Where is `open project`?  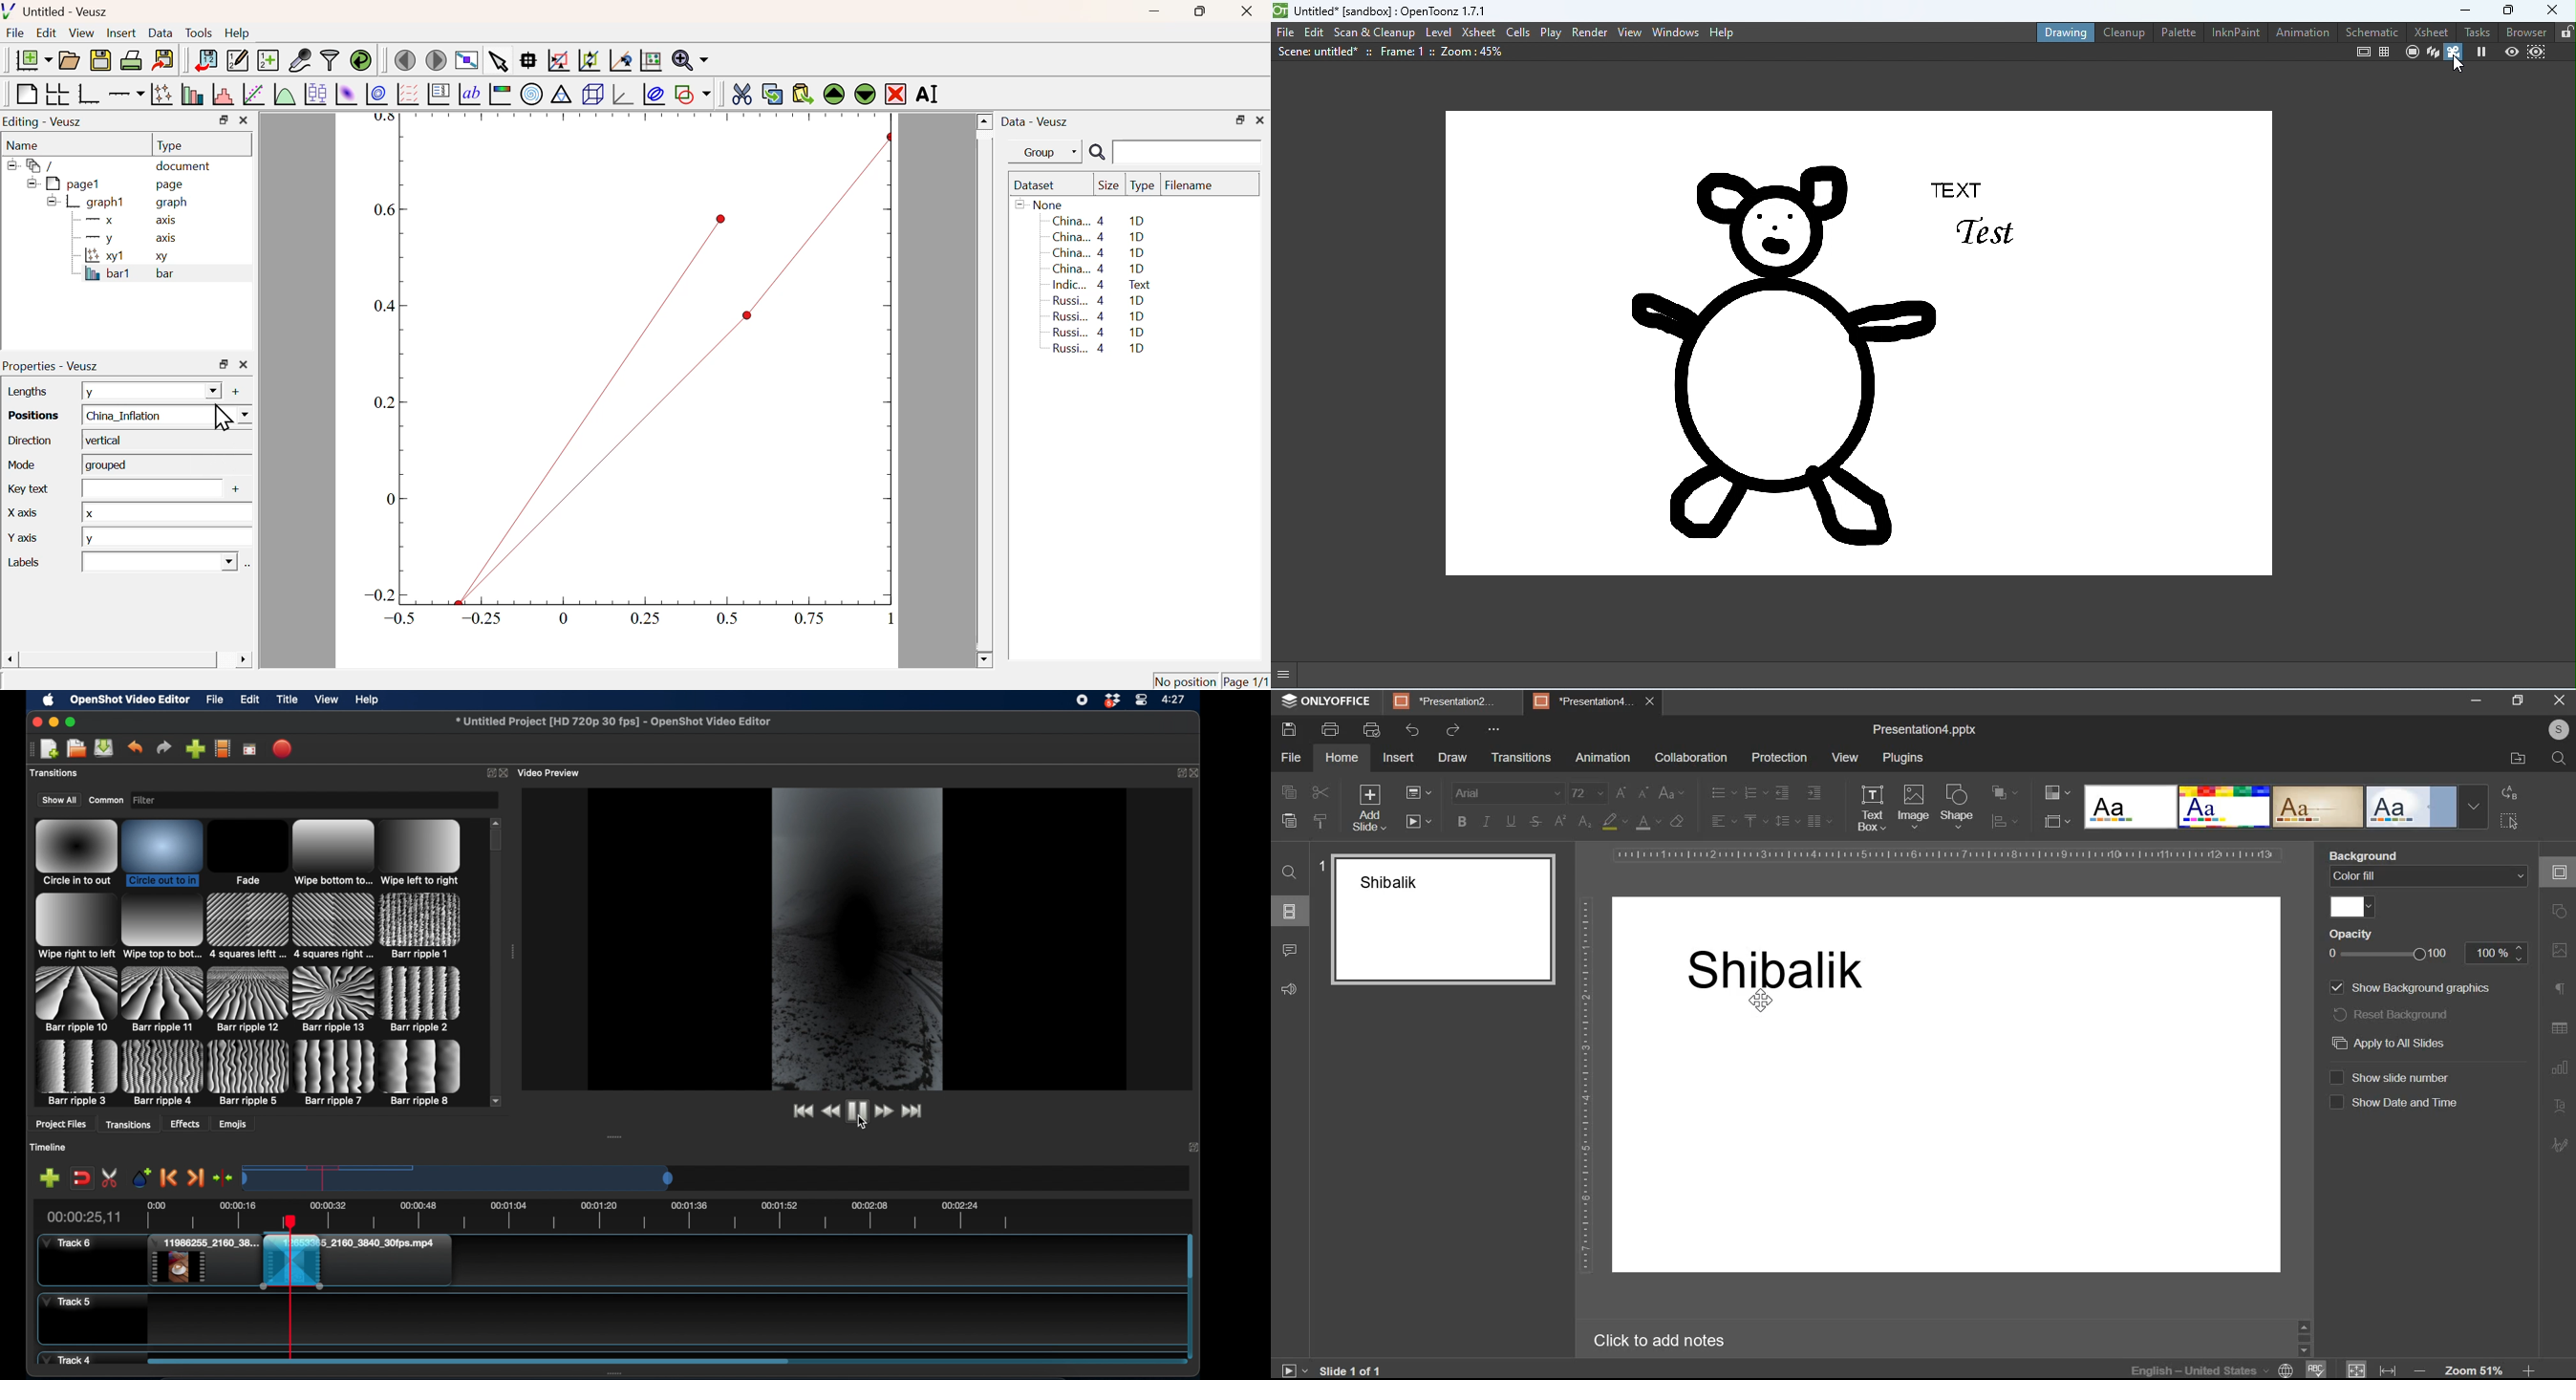
open project is located at coordinates (75, 749).